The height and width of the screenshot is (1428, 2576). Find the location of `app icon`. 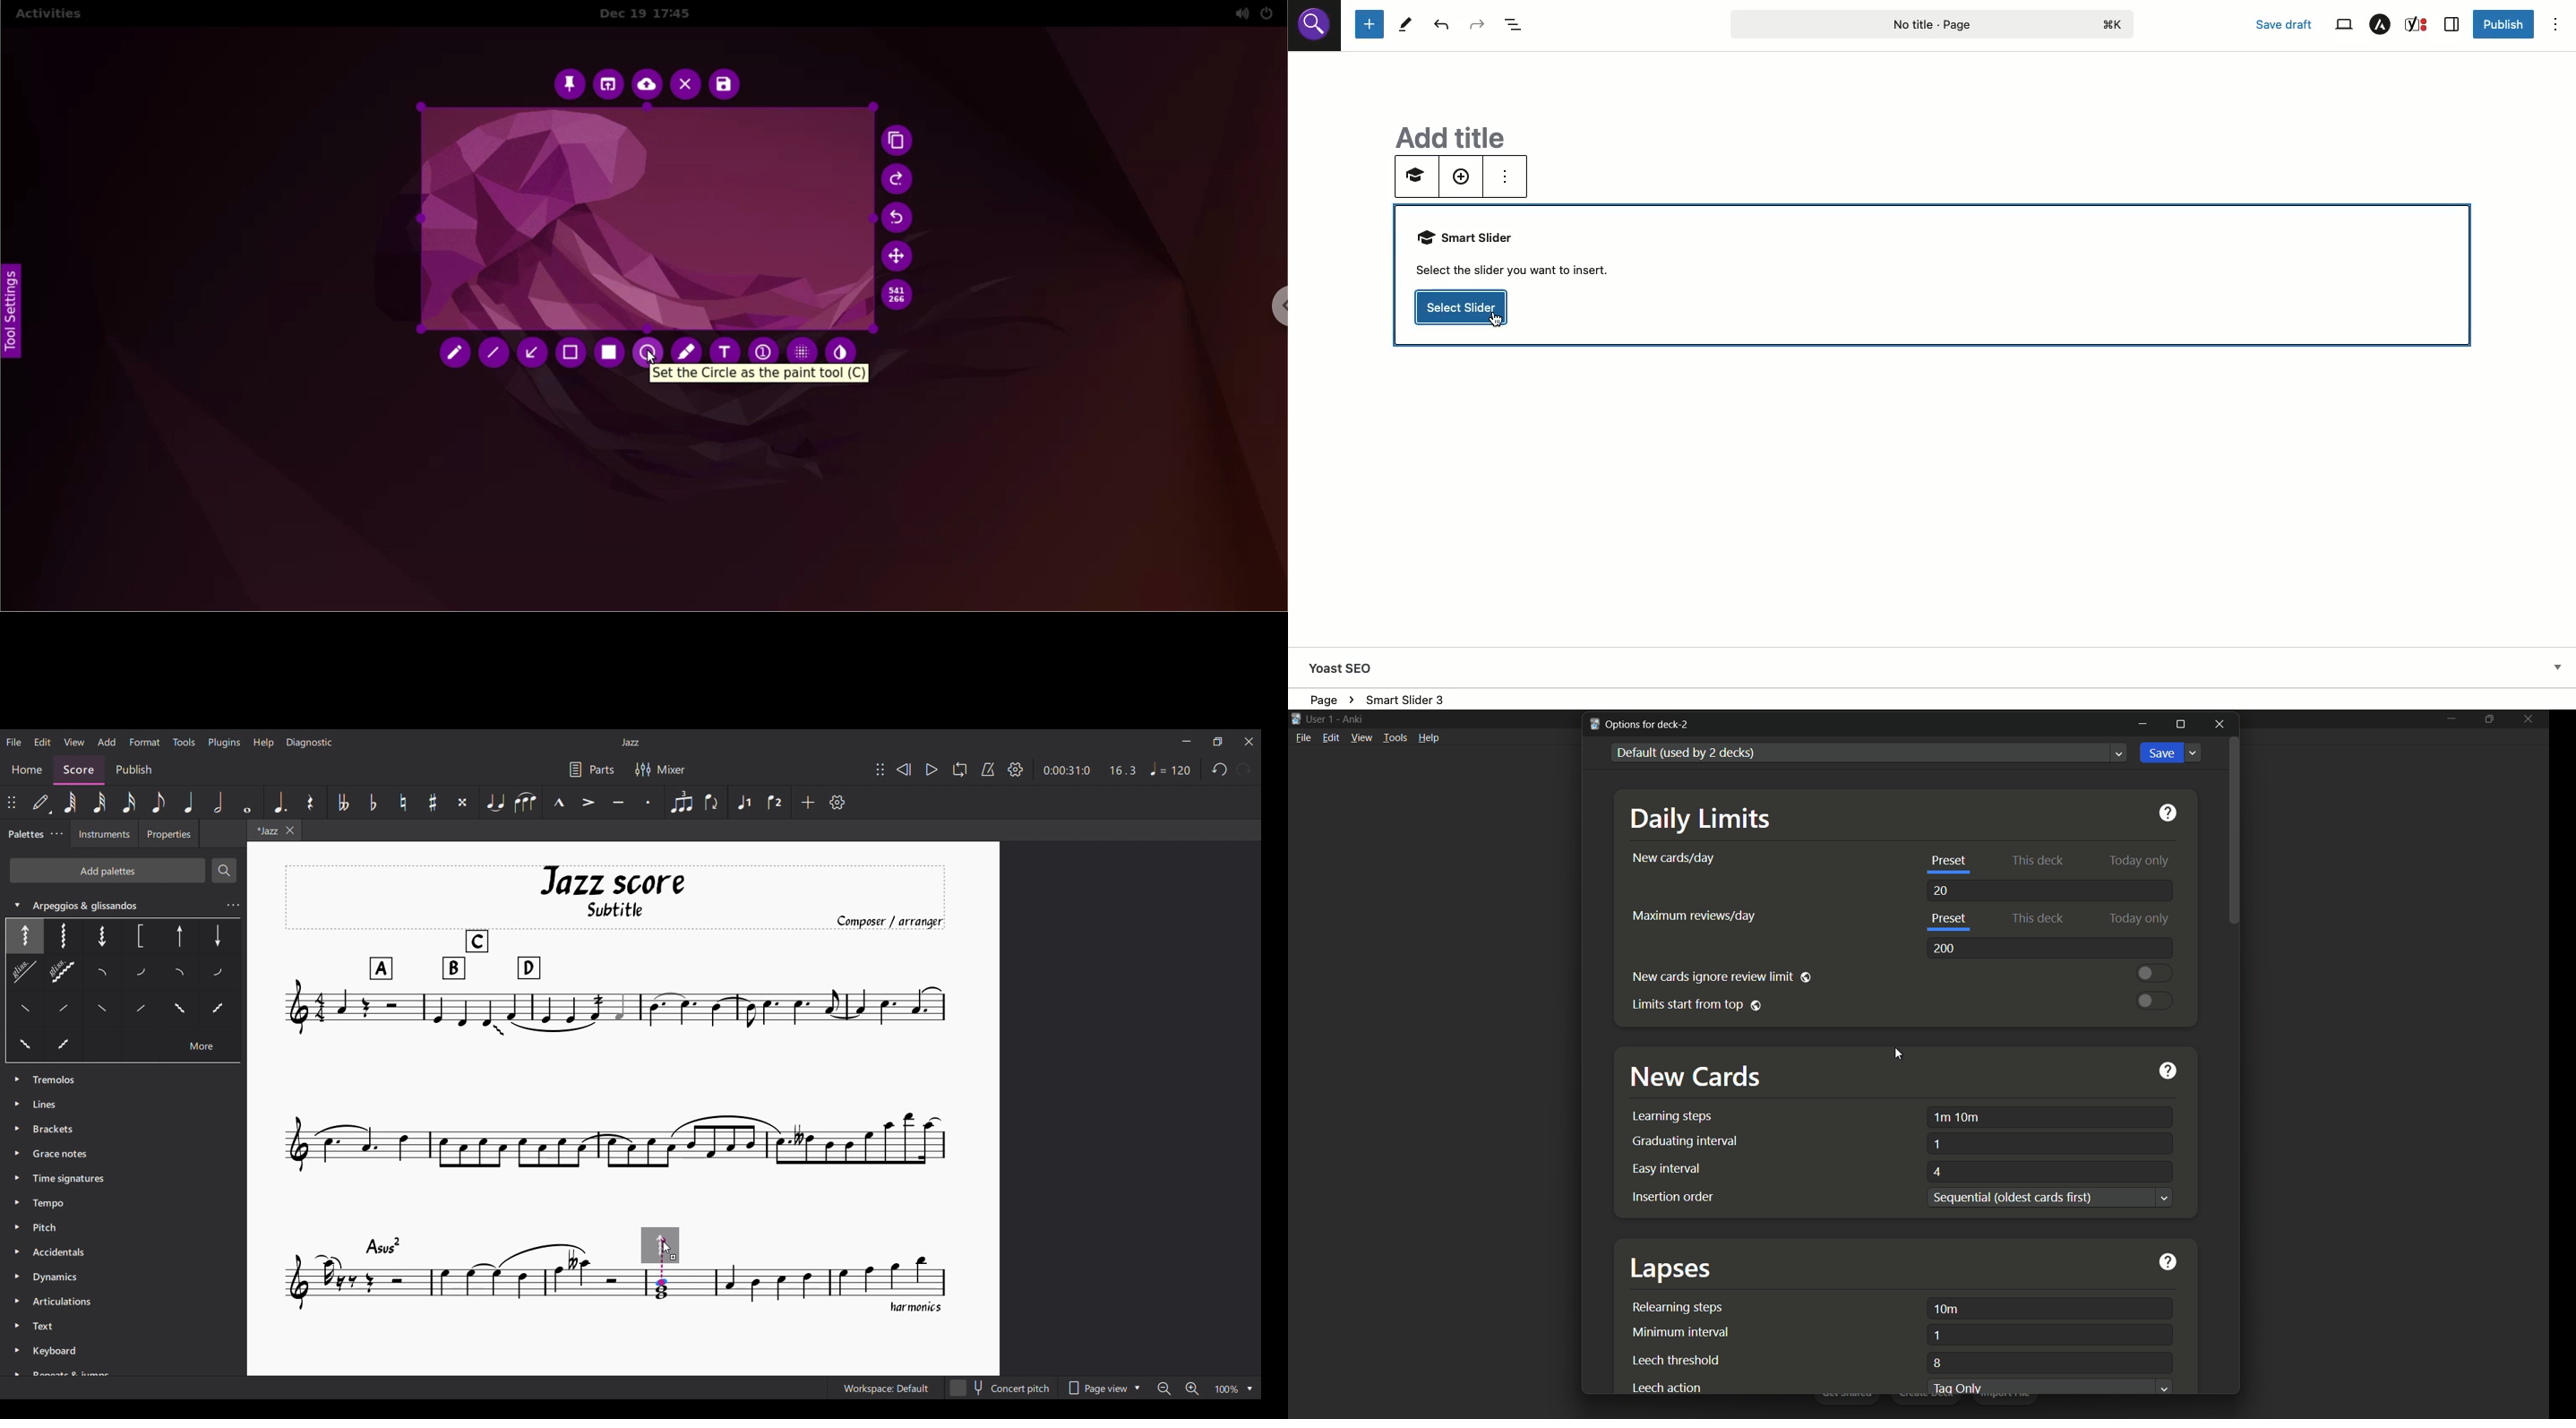

app icon is located at coordinates (1296, 718).